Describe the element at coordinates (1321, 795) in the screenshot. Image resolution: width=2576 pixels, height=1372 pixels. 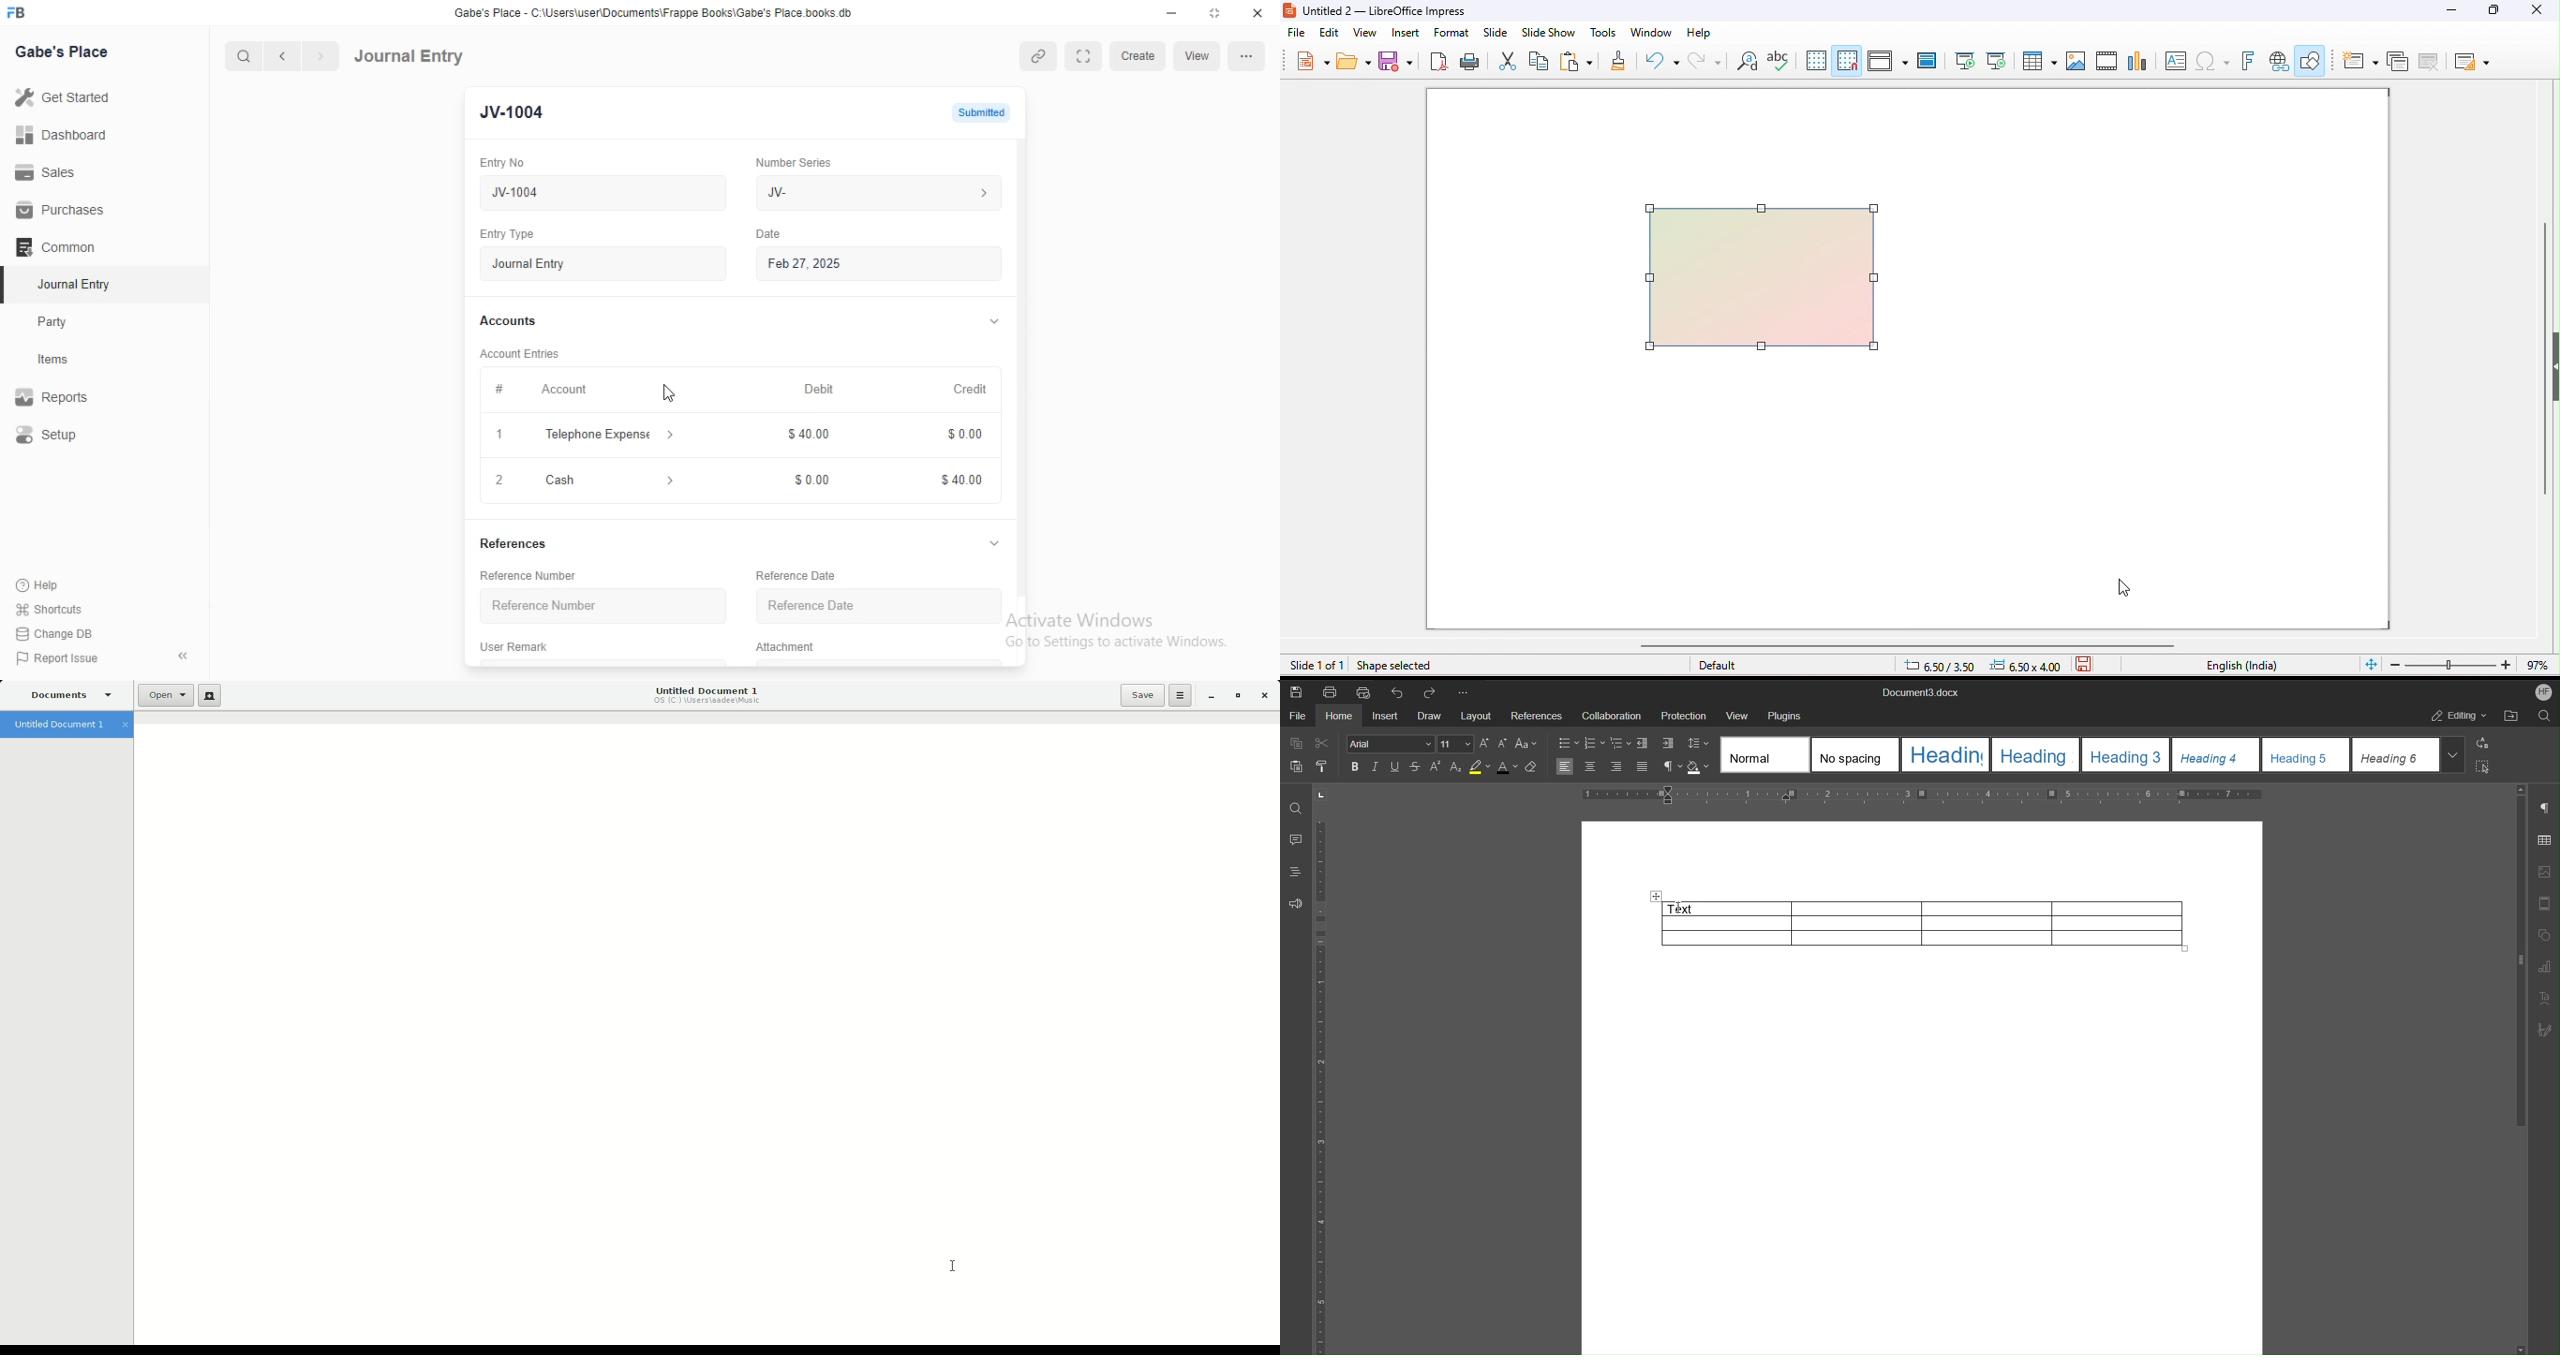
I see `page orientation` at that location.